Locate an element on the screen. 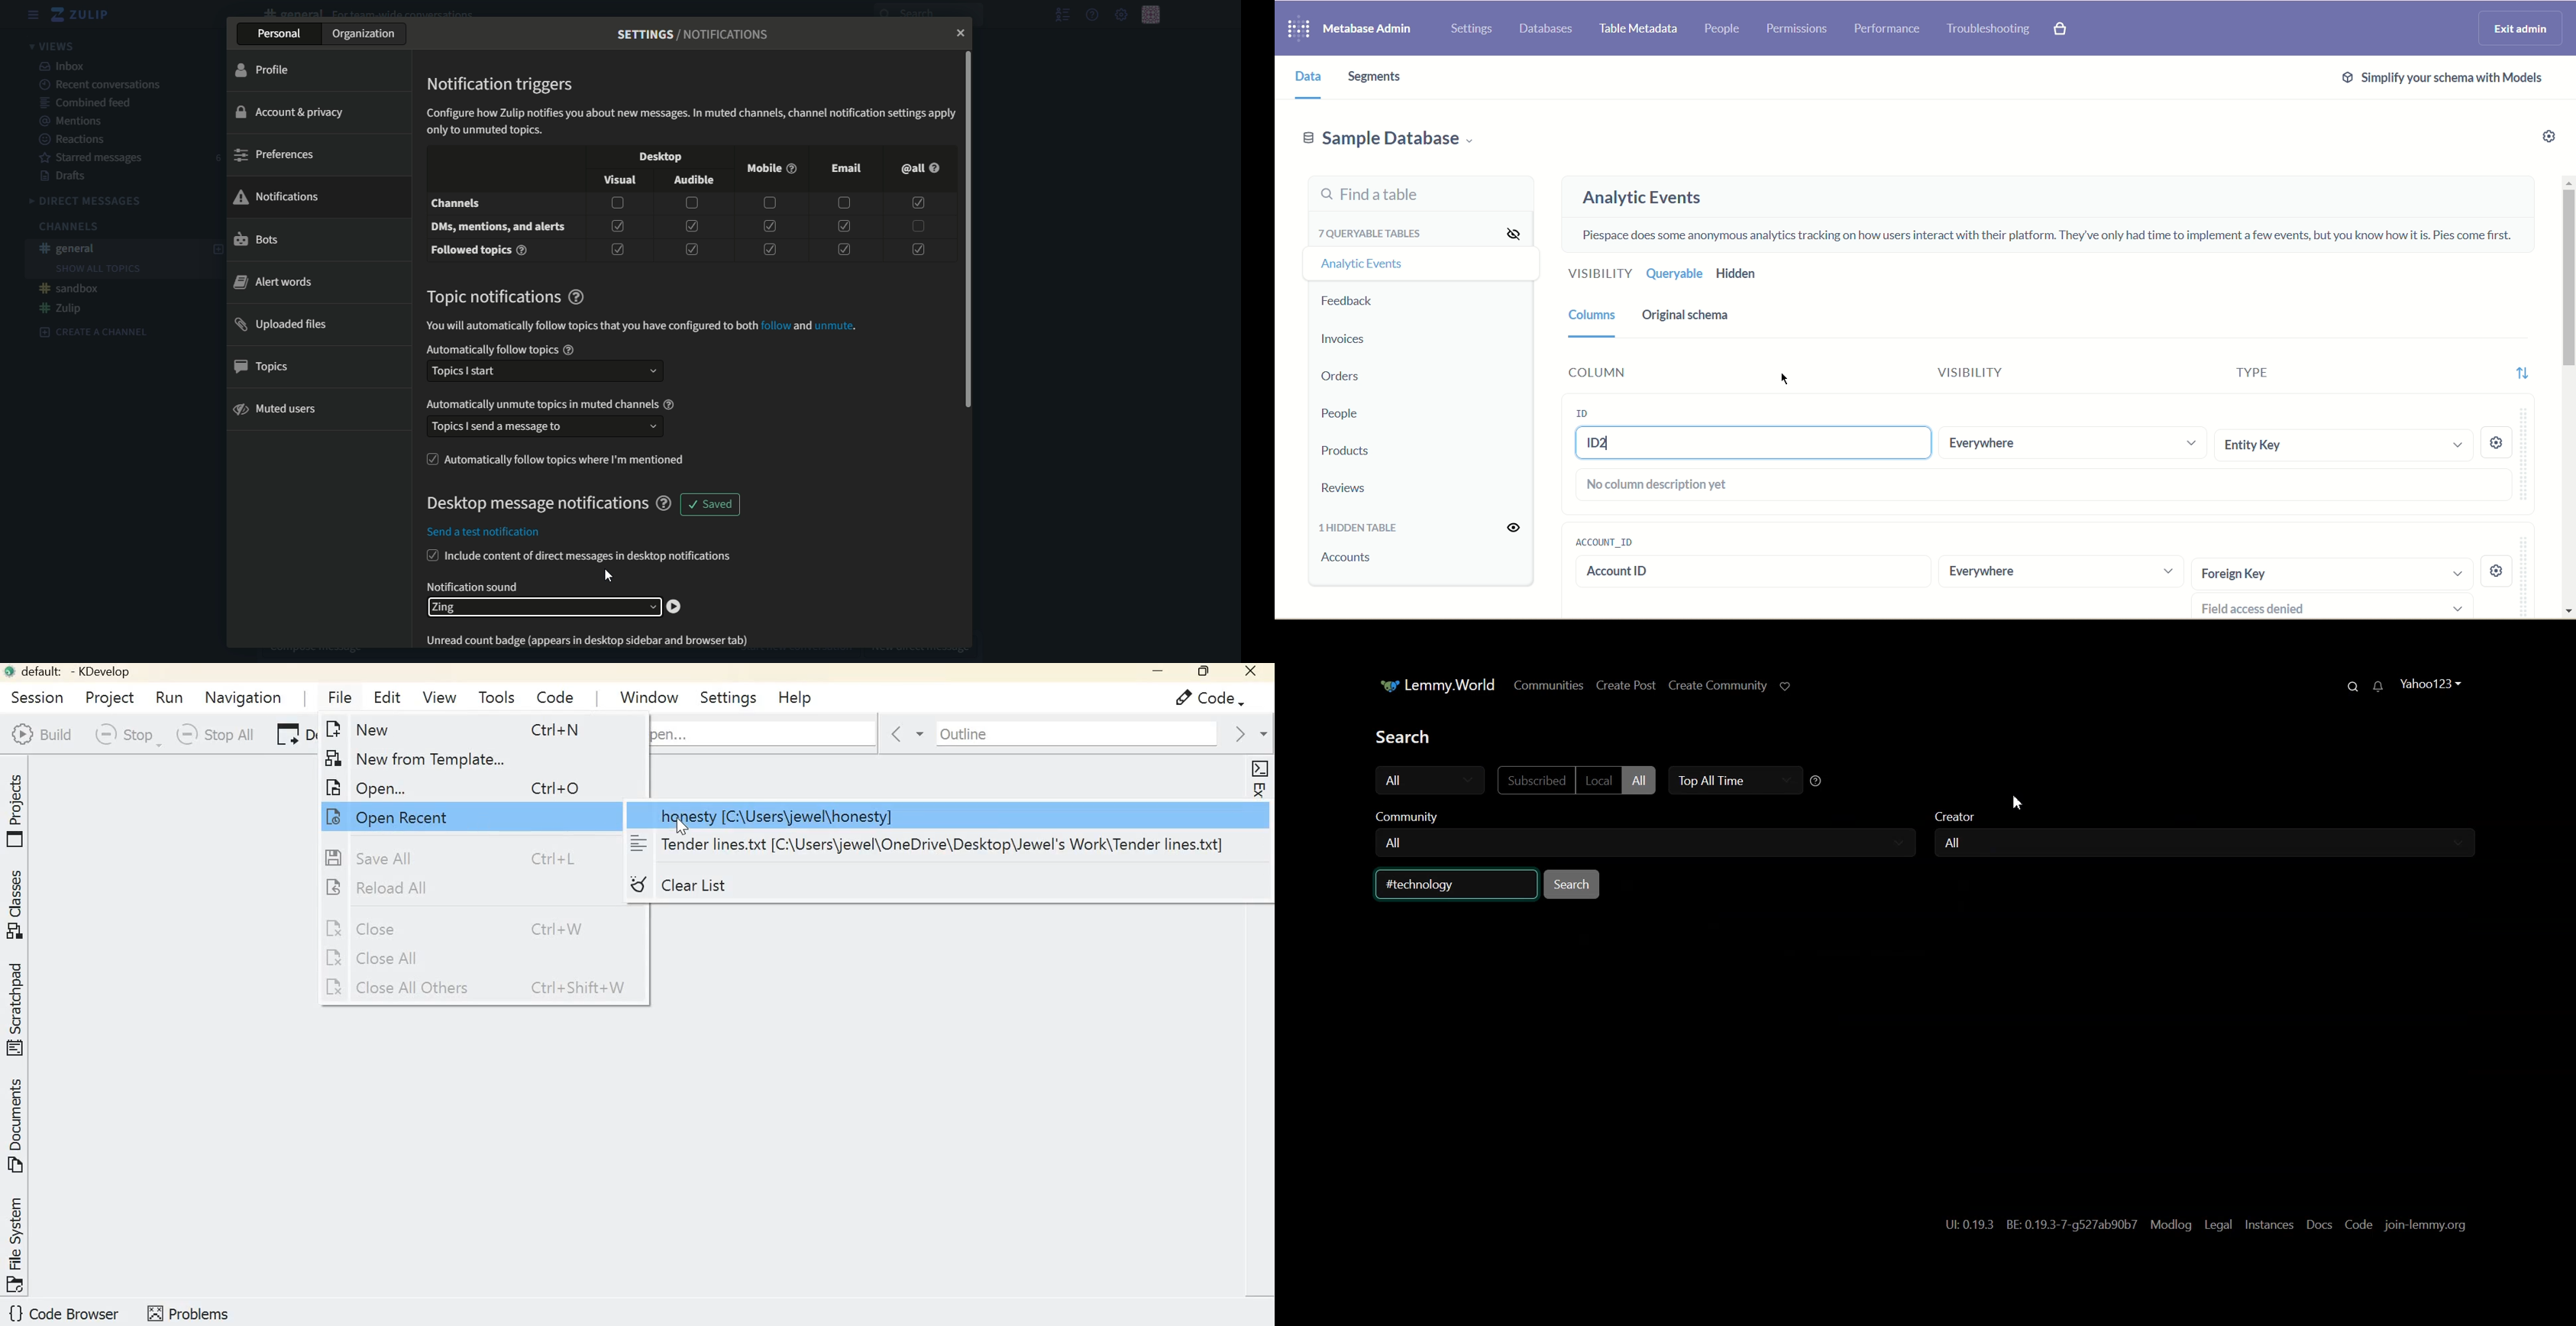 The width and height of the screenshot is (2576, 1344). checkbox is located at coordinates (692, 203).